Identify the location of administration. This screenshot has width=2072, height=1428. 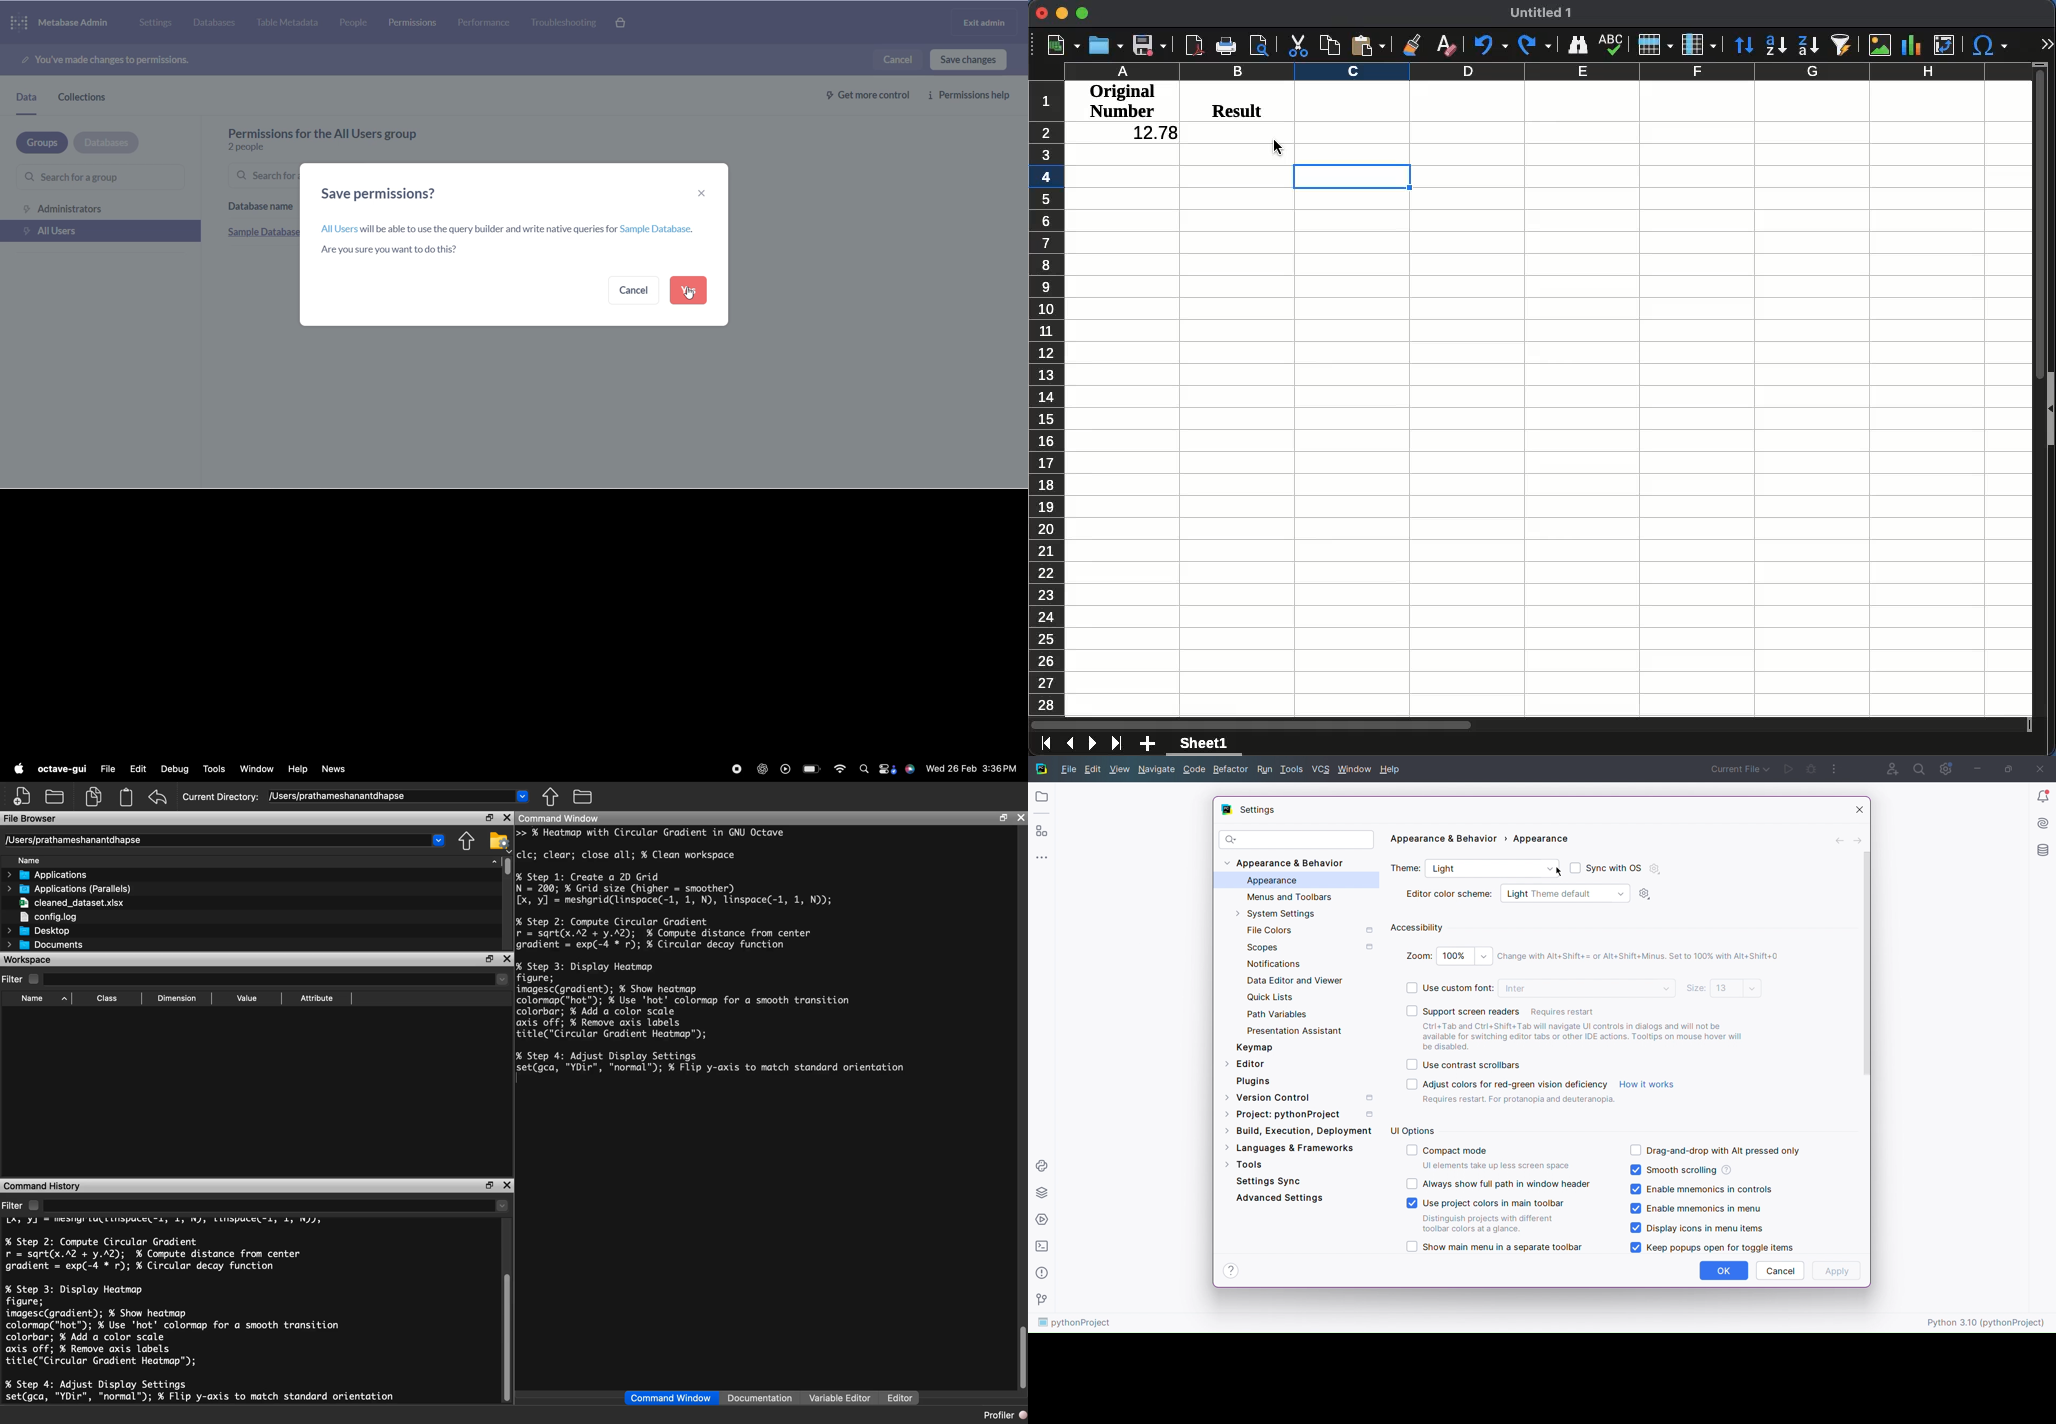
(99, 208).